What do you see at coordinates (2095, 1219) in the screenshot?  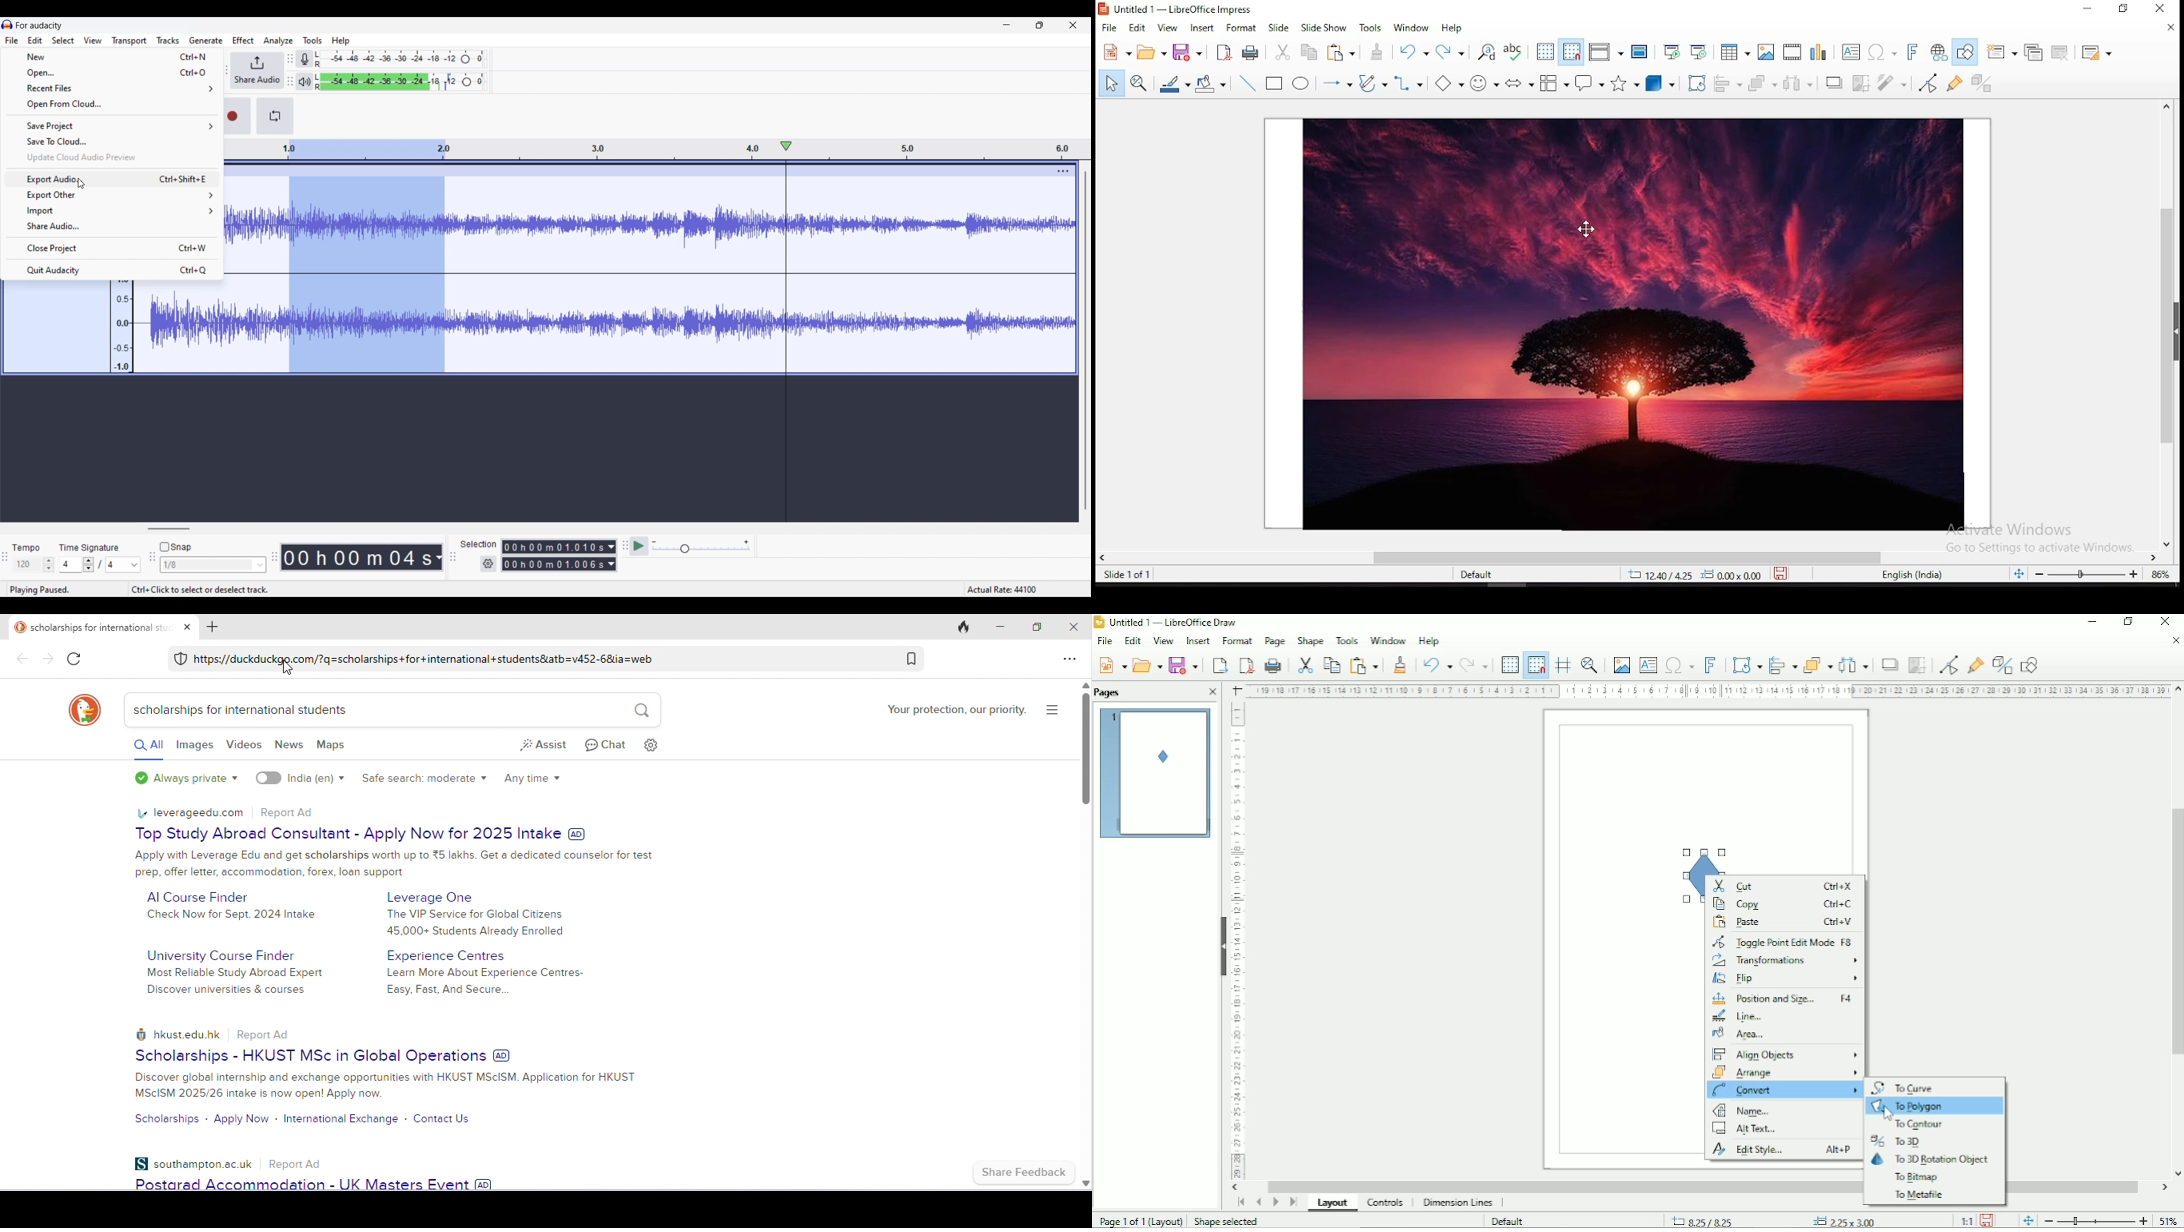 I see `Zoom out/in` at bounding box center [2095, 1219].